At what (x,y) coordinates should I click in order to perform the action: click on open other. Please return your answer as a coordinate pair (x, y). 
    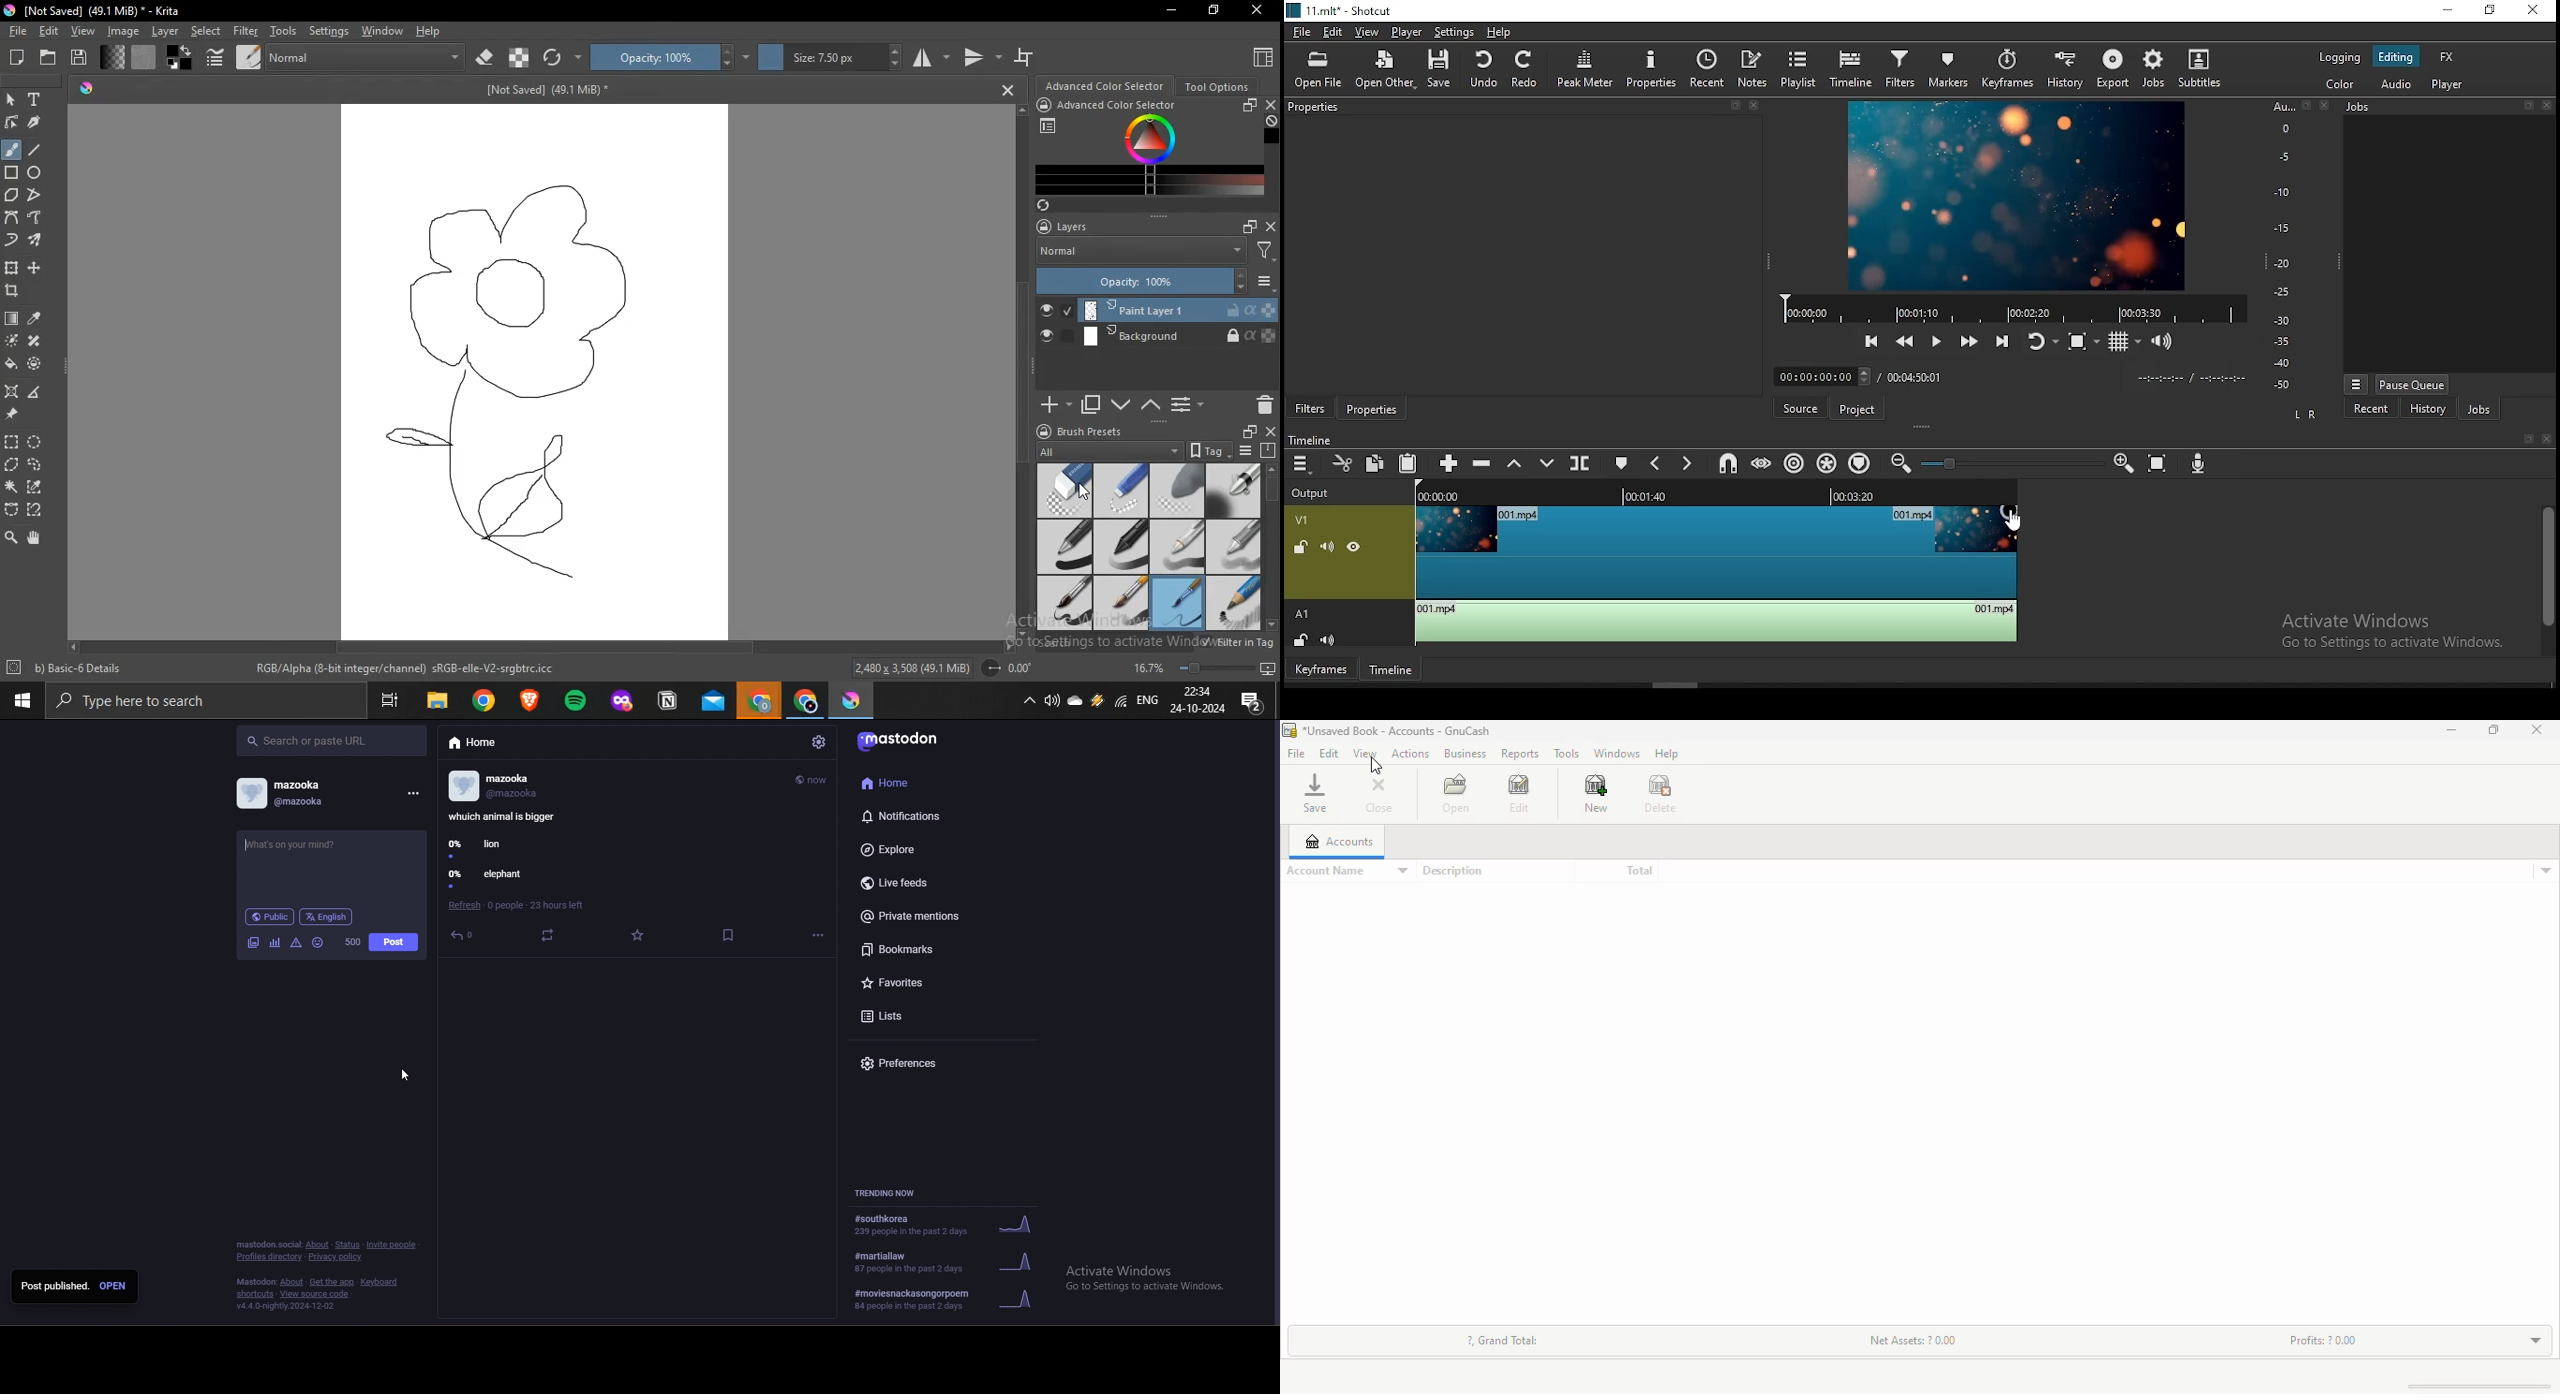
    Looking at the image, I should click on (1385, 68).